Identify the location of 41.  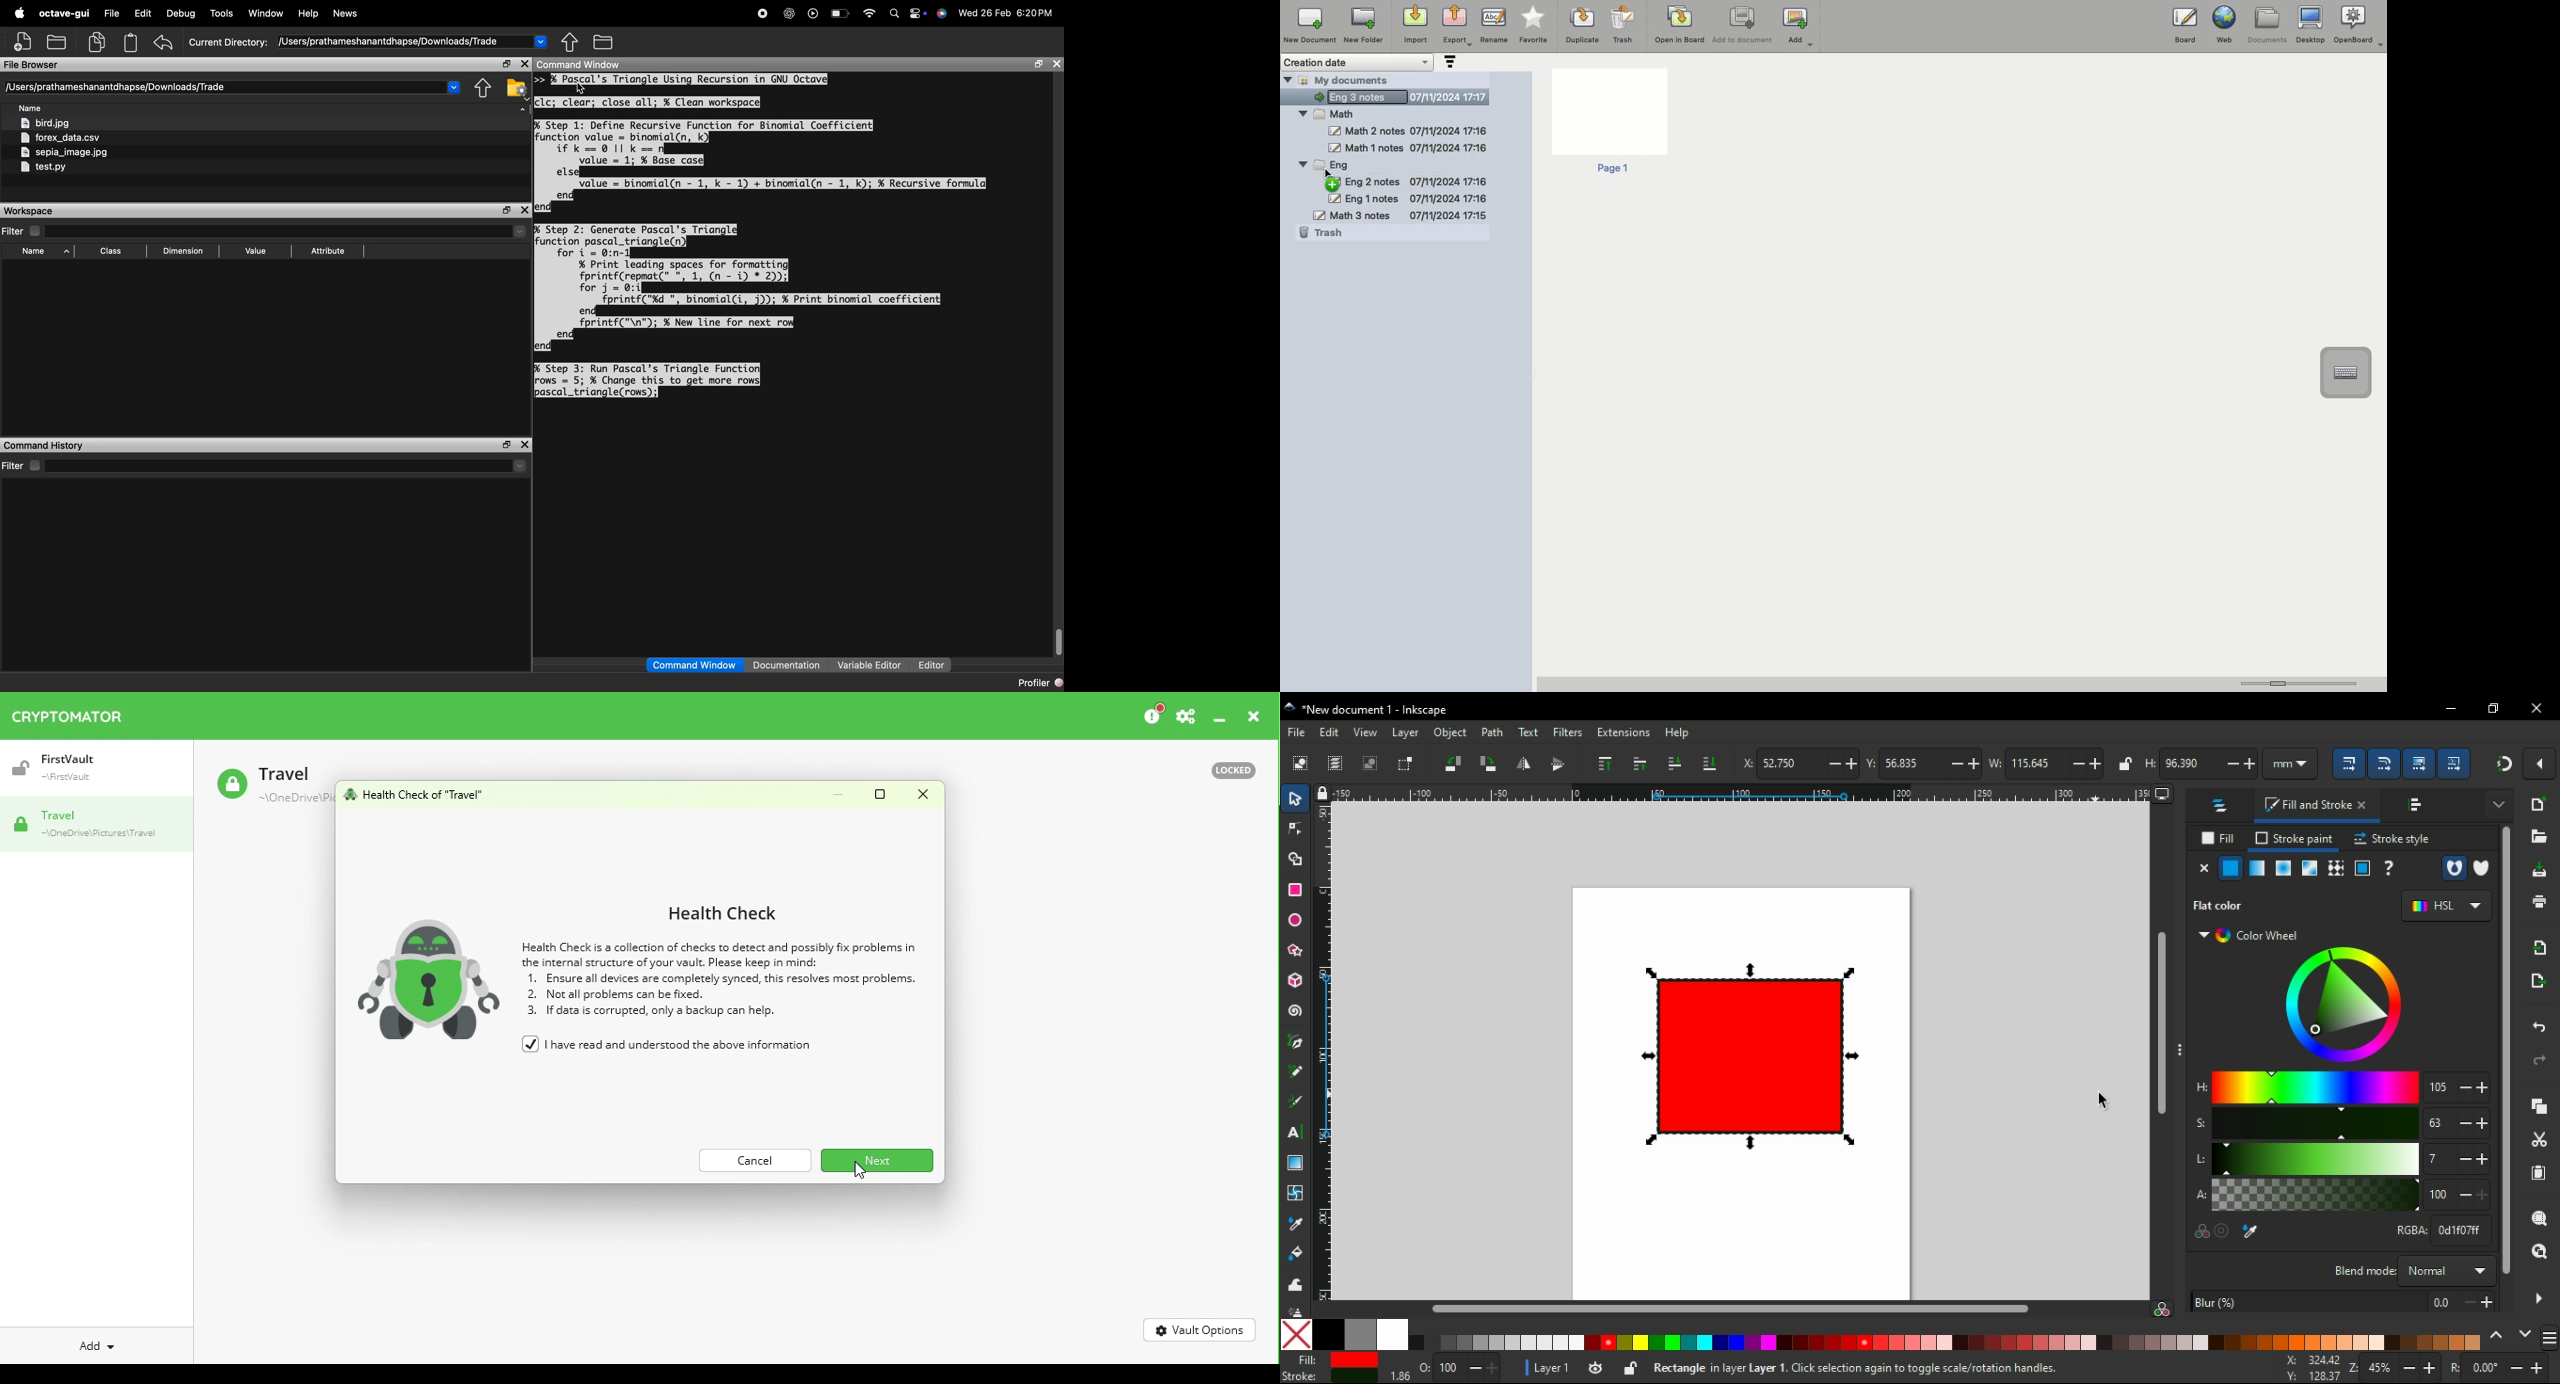
(2439, 1159).